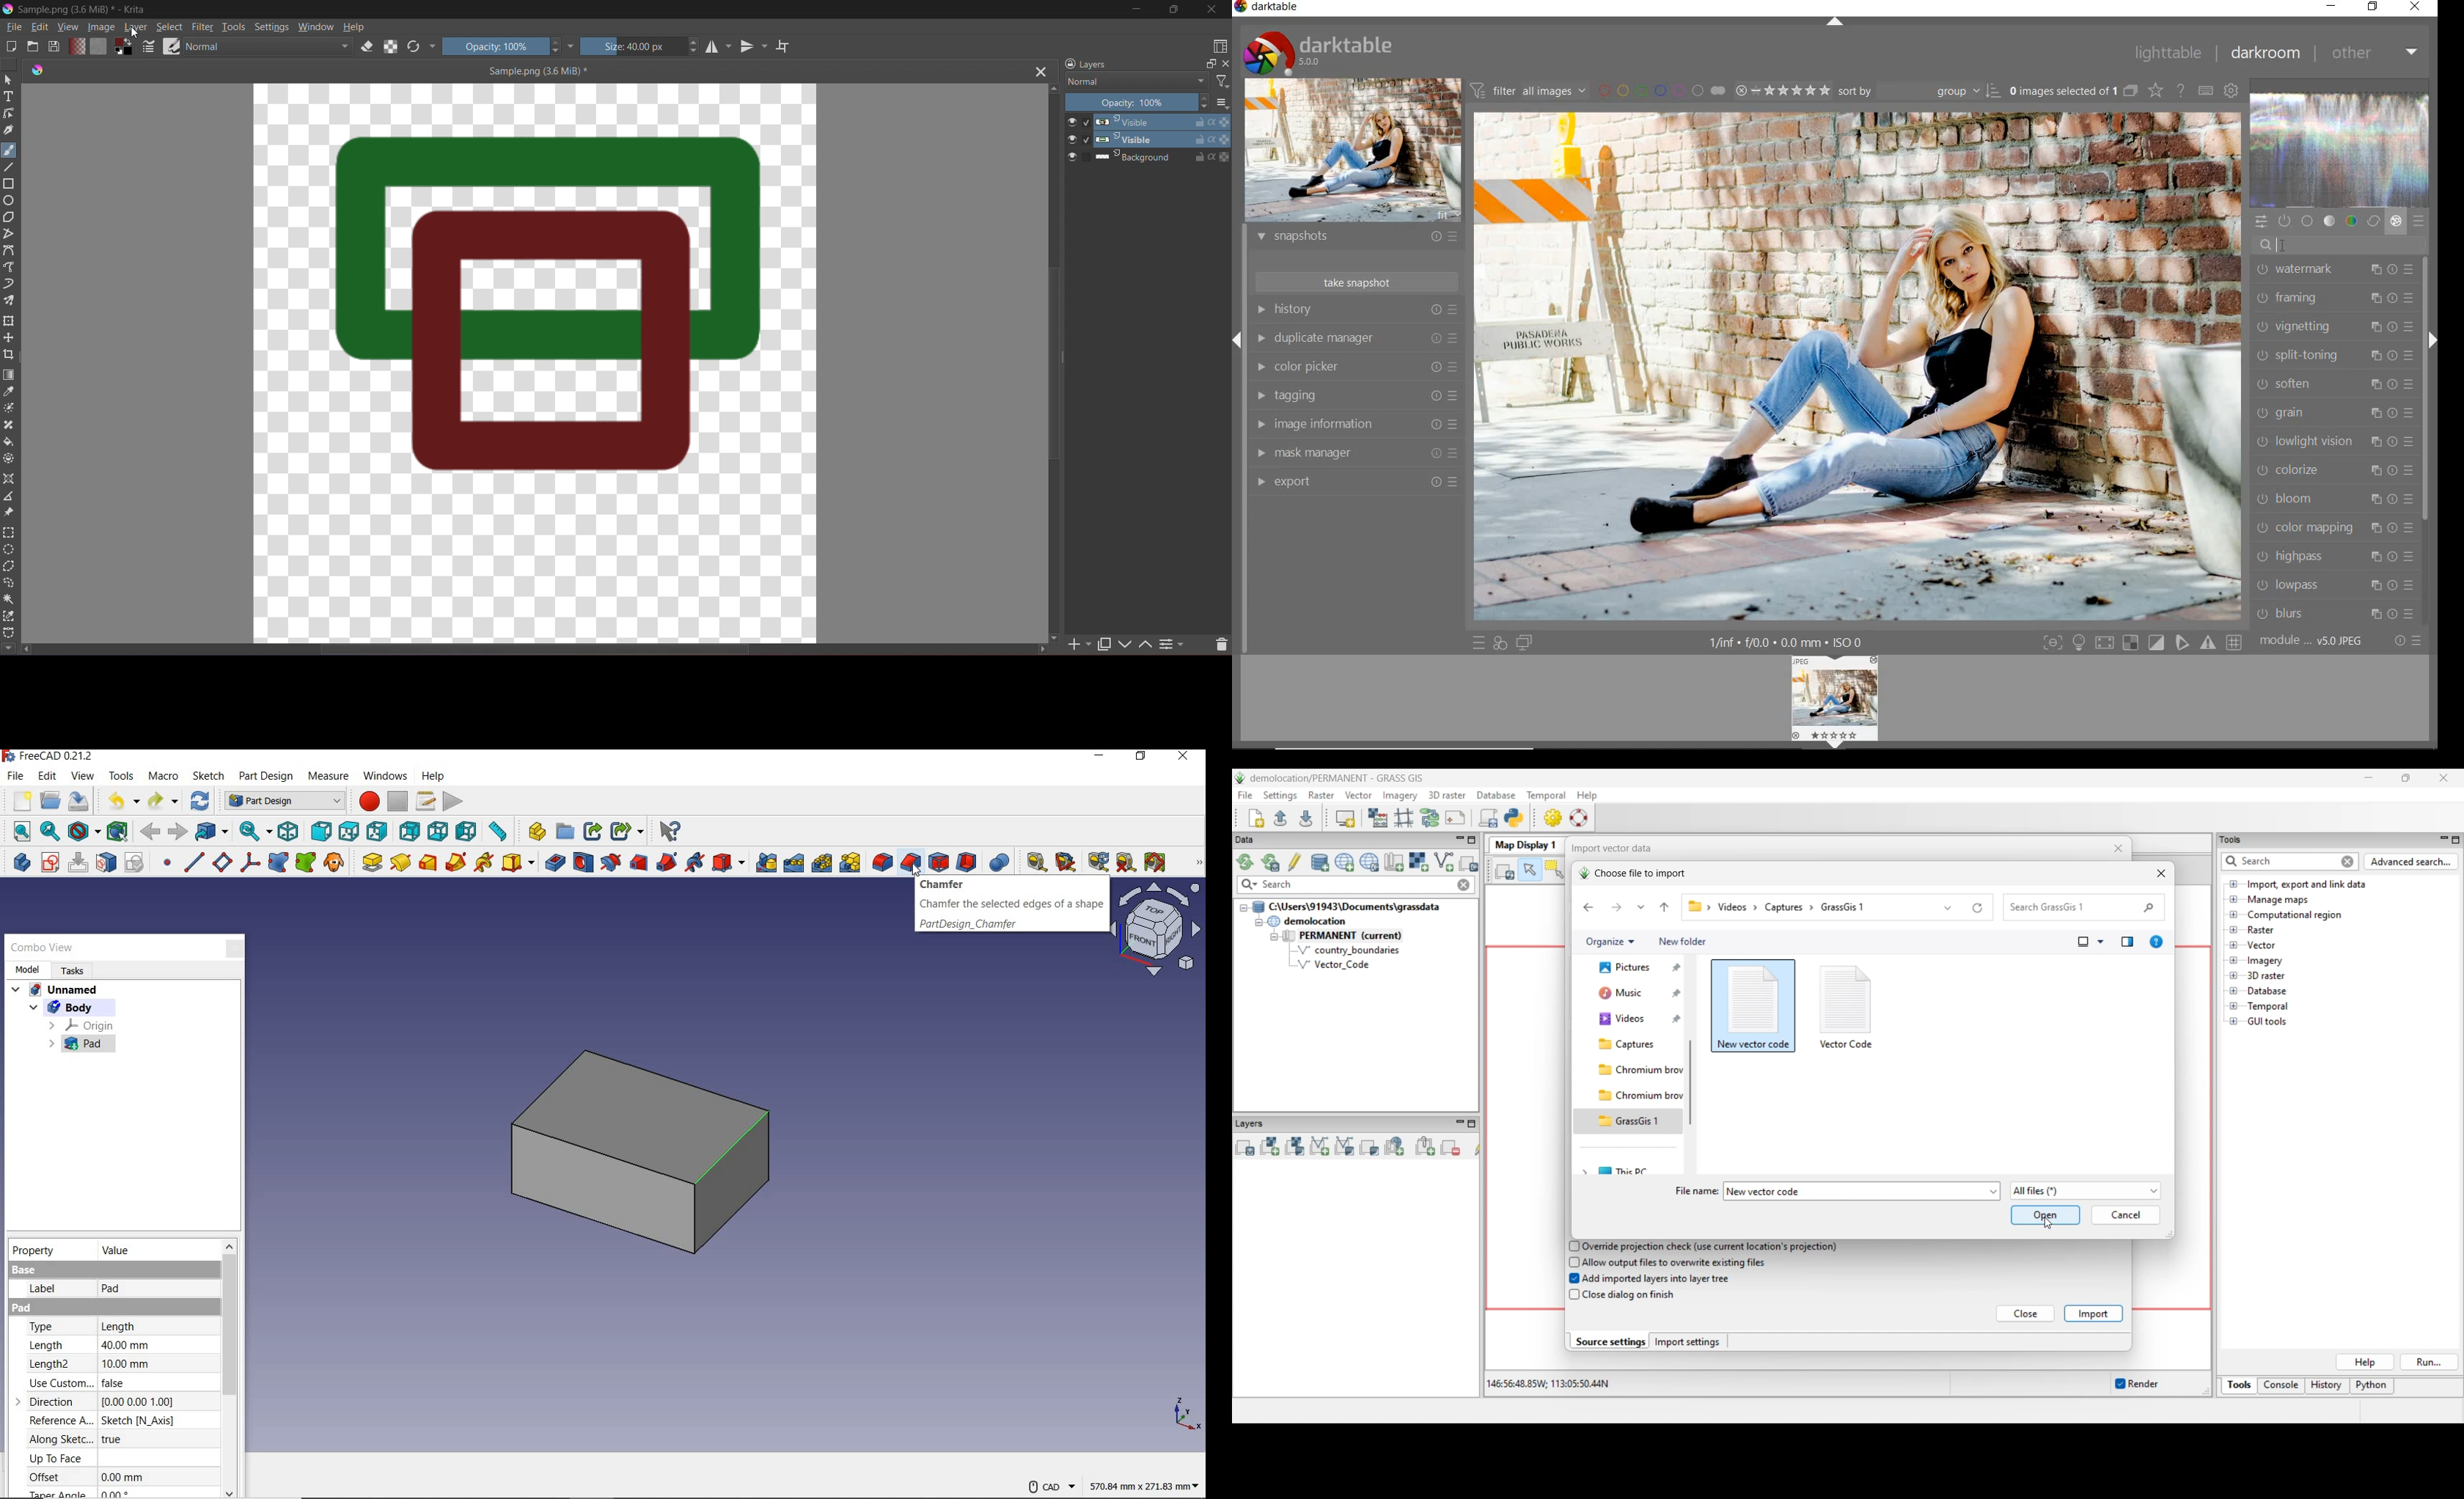 The image size is (2464, 1512). I want to click on Offset, so click(52, 1477).